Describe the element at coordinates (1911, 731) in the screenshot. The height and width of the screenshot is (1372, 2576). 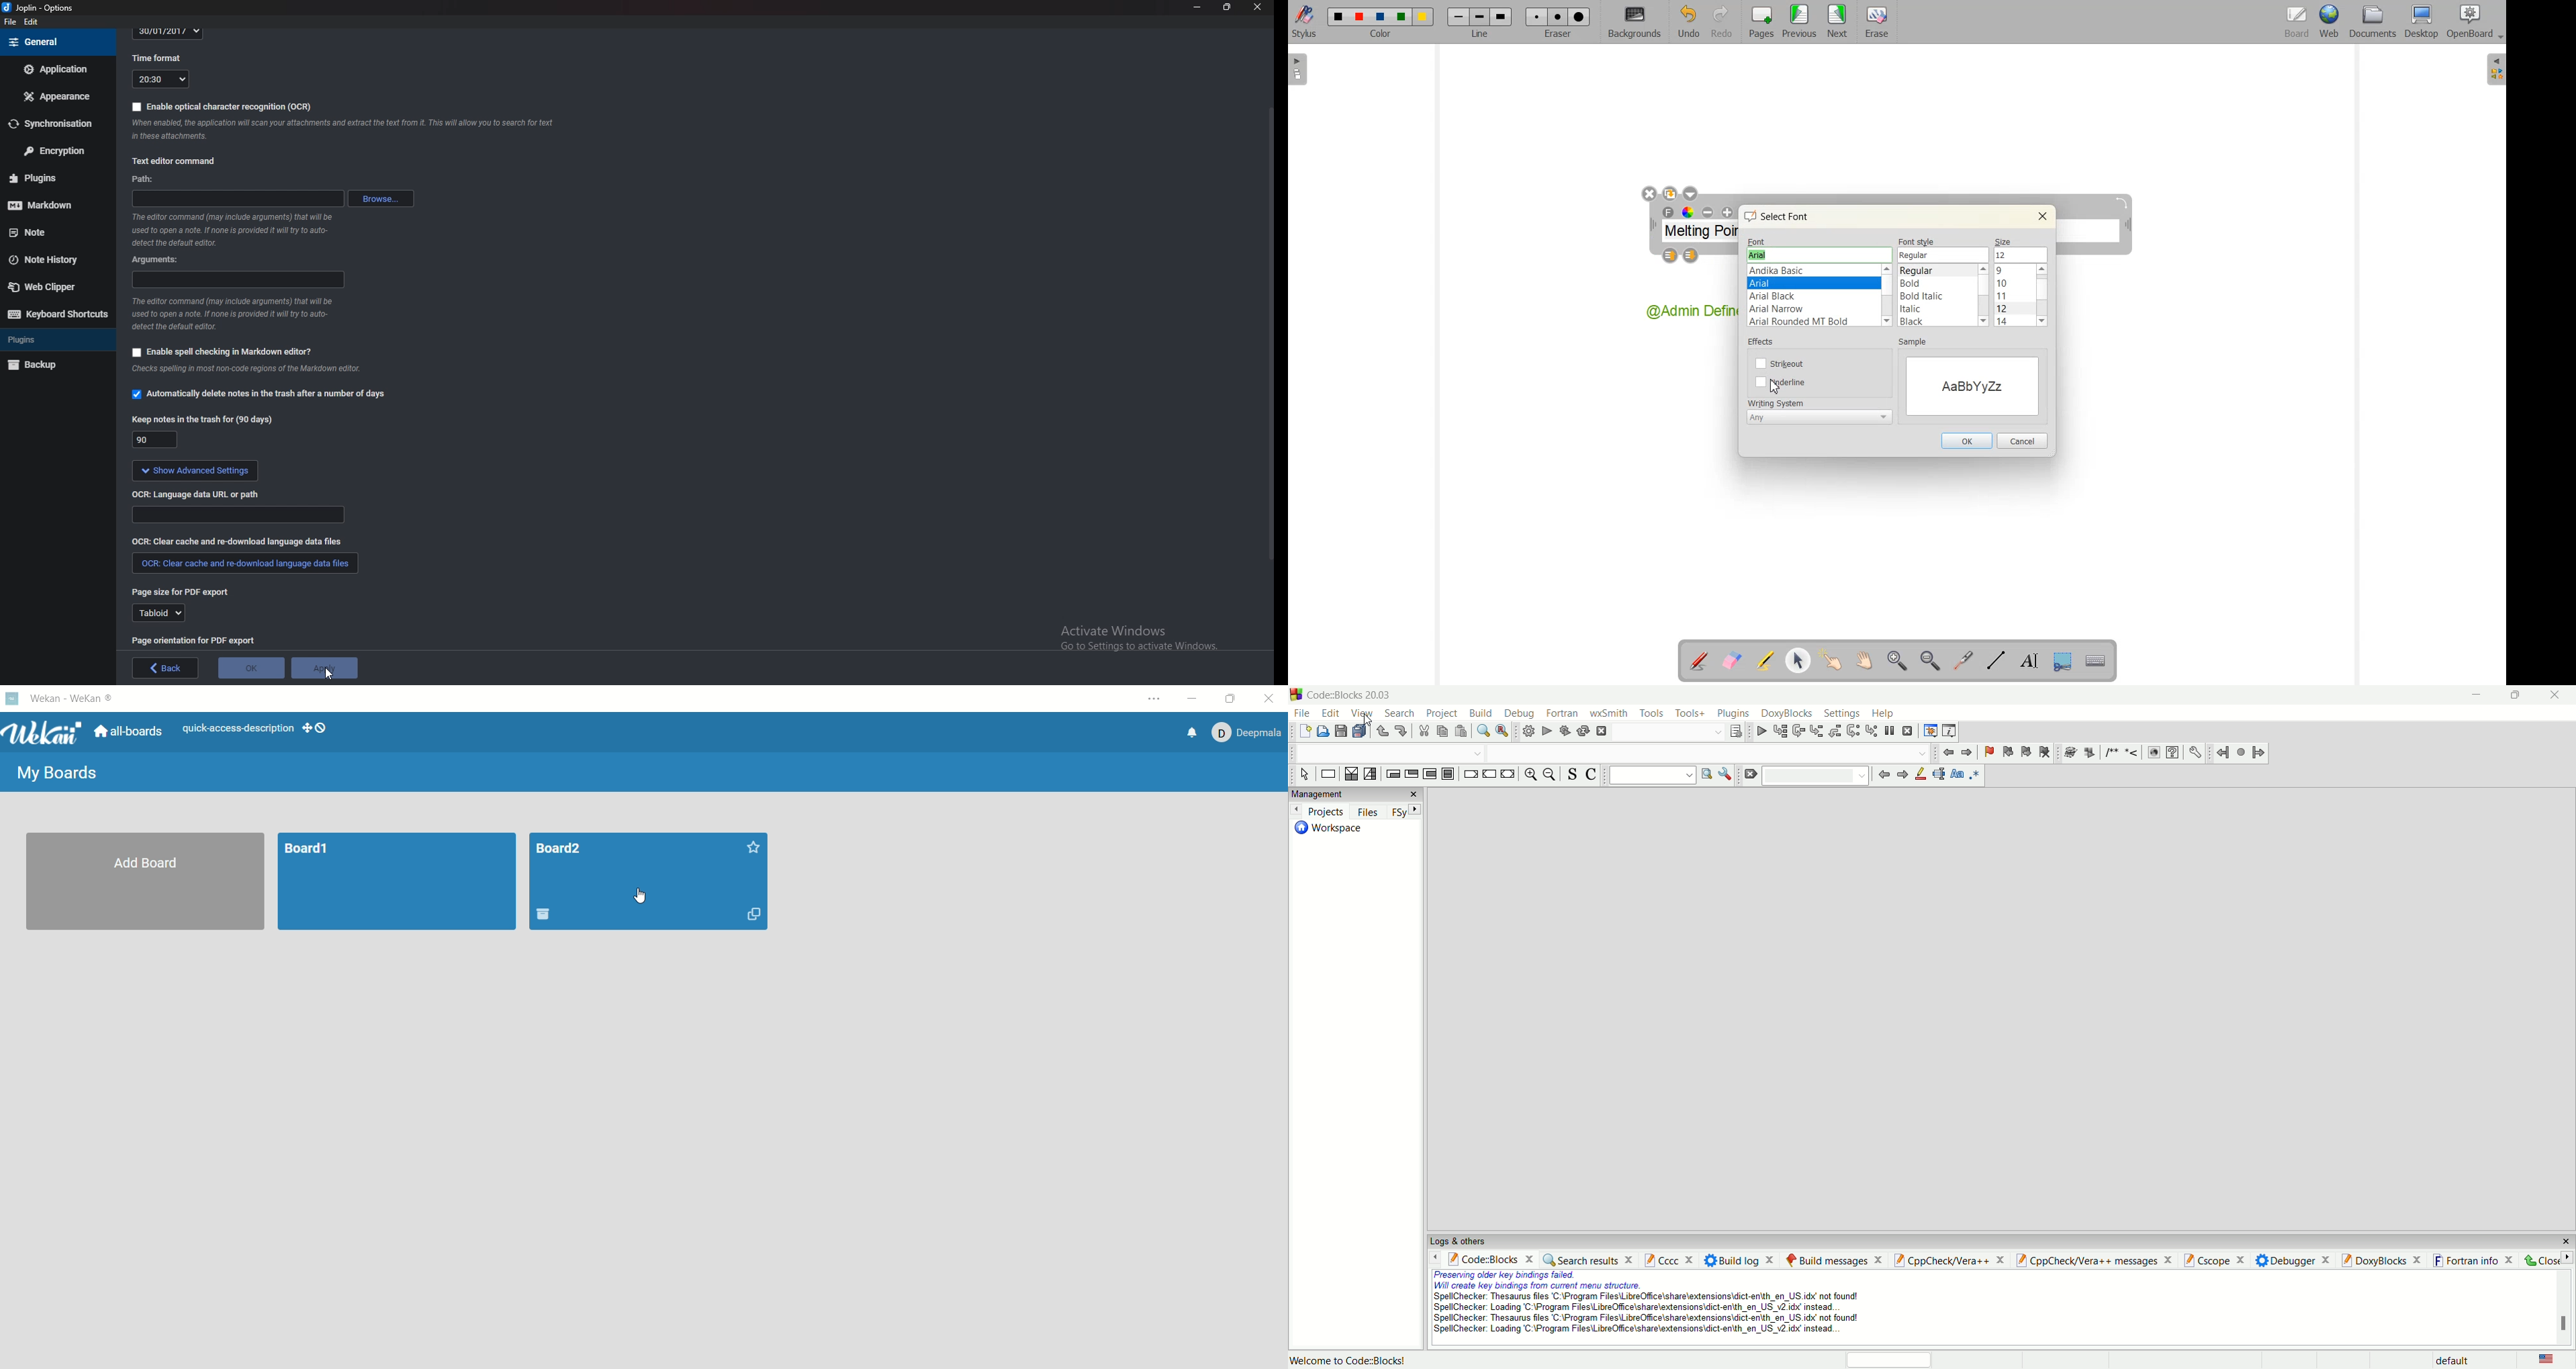
I see `stop debugger` at that location.